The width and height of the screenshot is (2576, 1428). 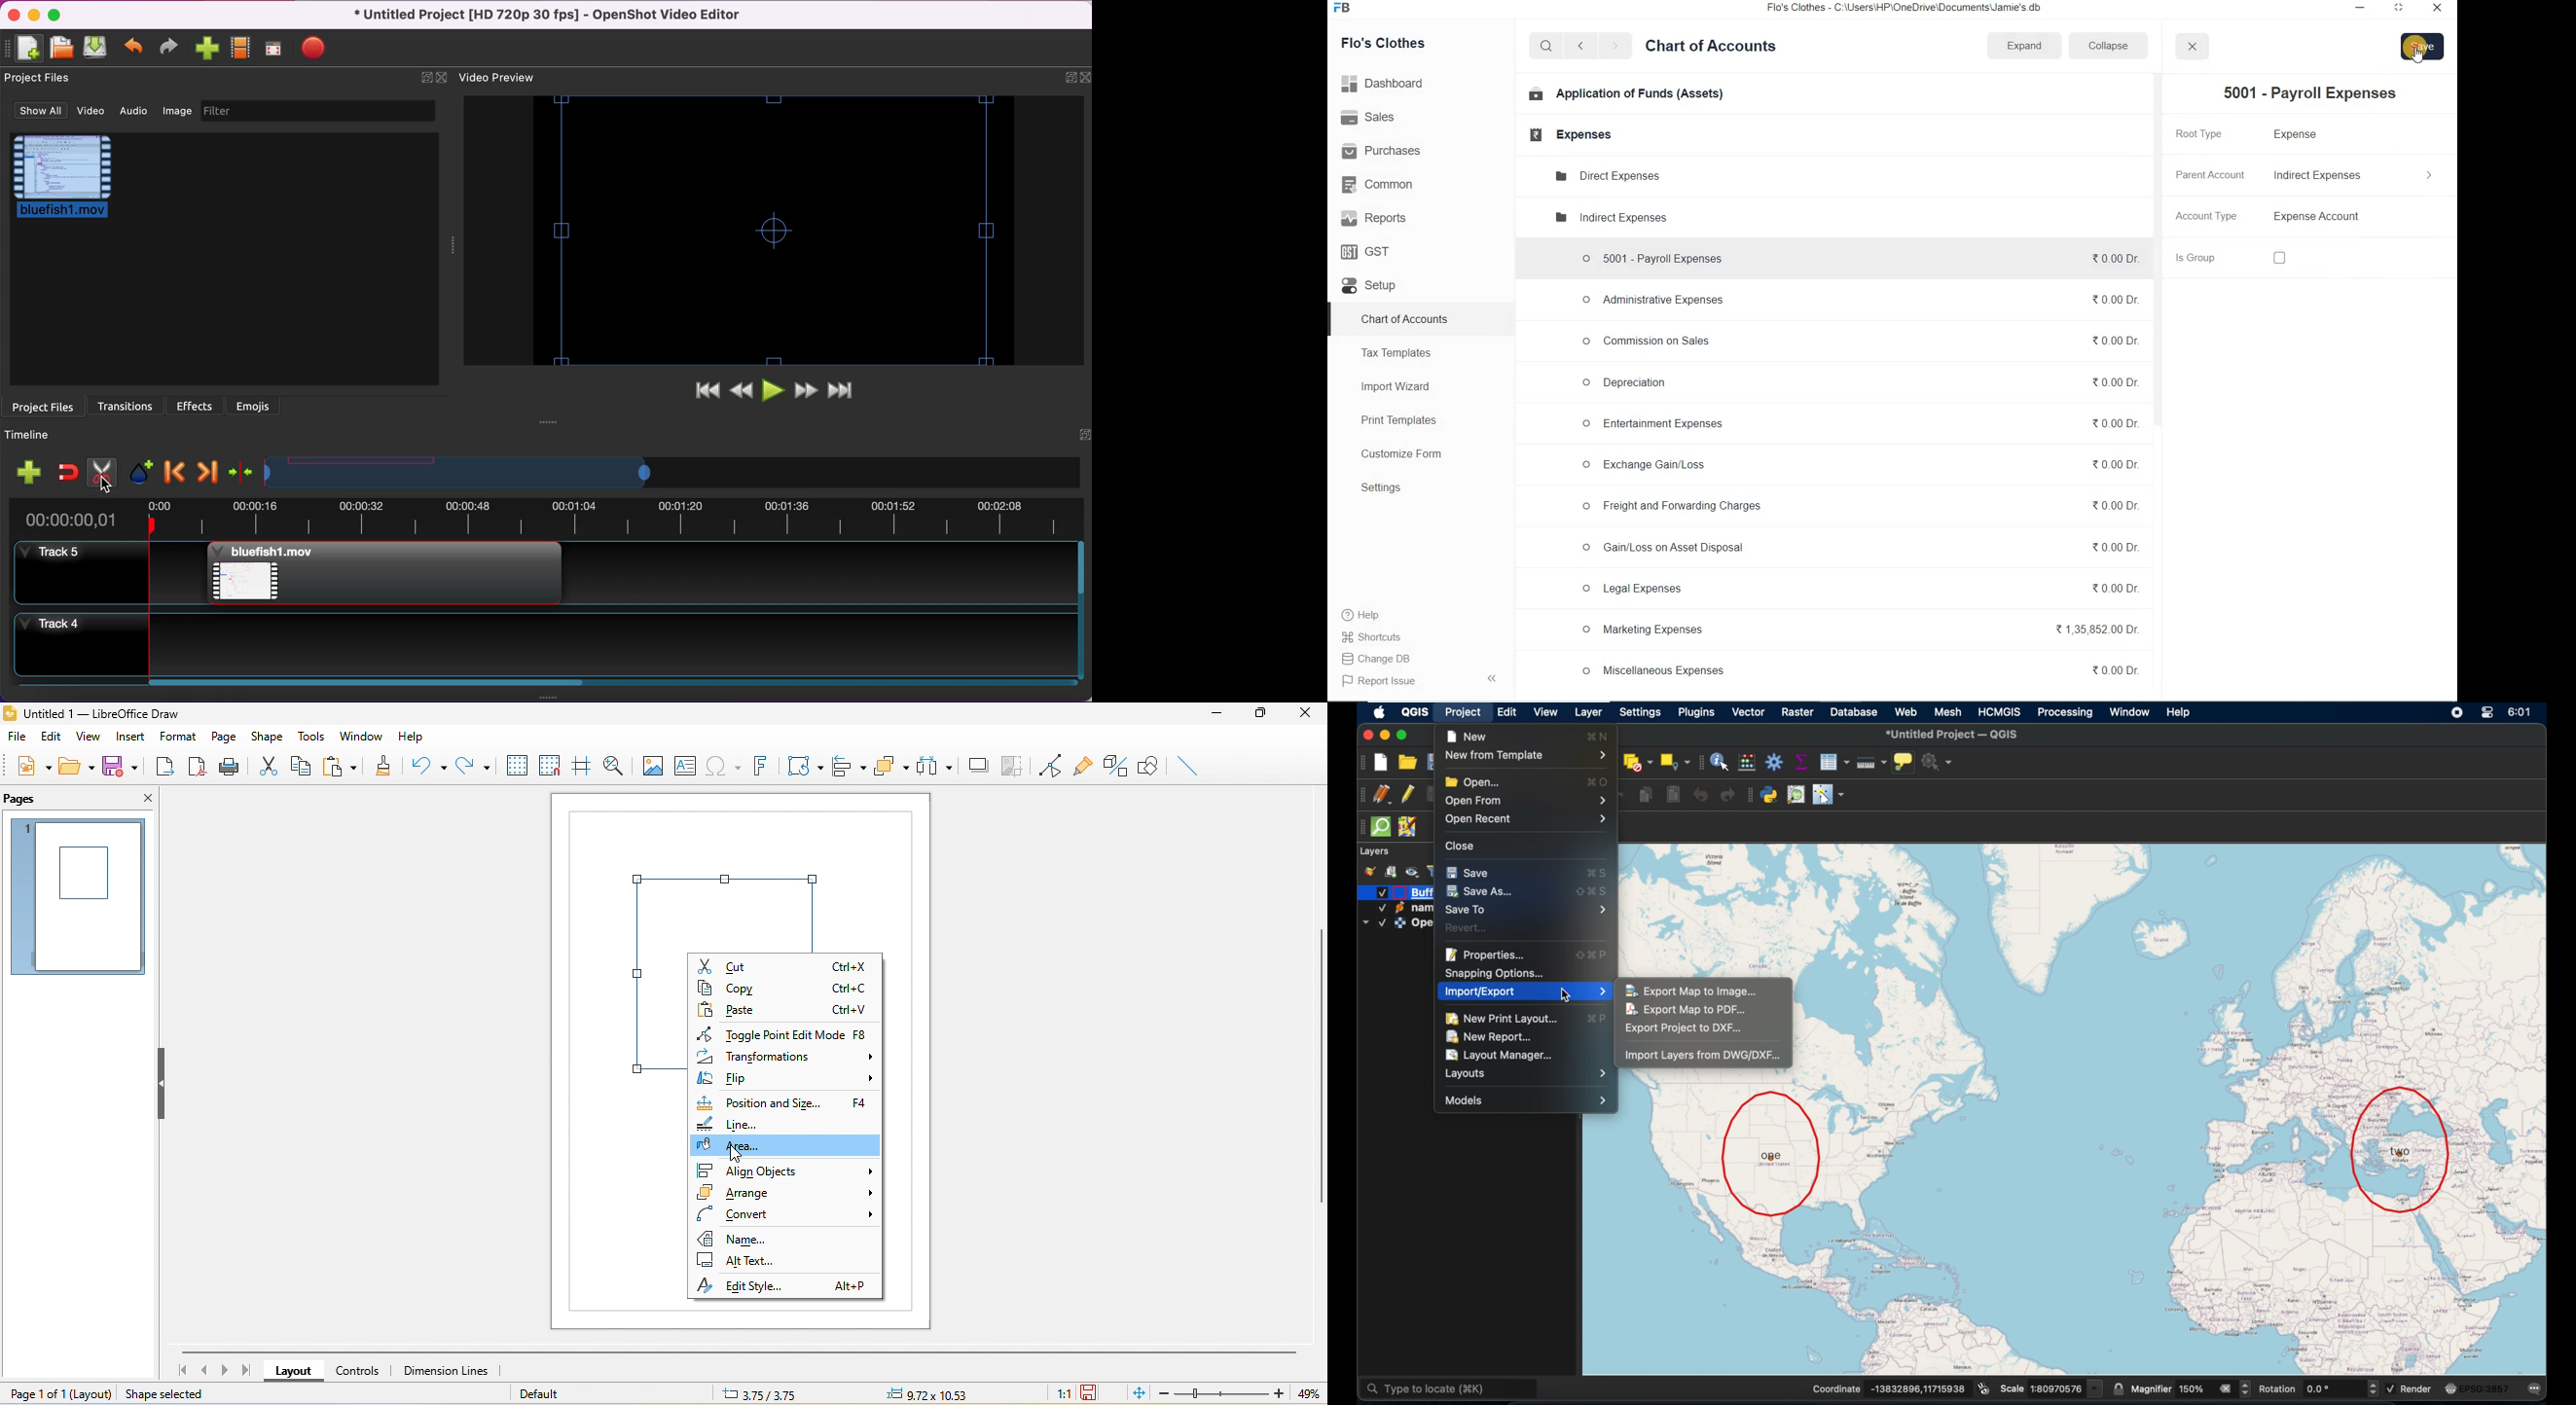 What do you see at coordinates (66, 468) in the screenshot?
I see `enable snapping` at bounding box center [66, 468].